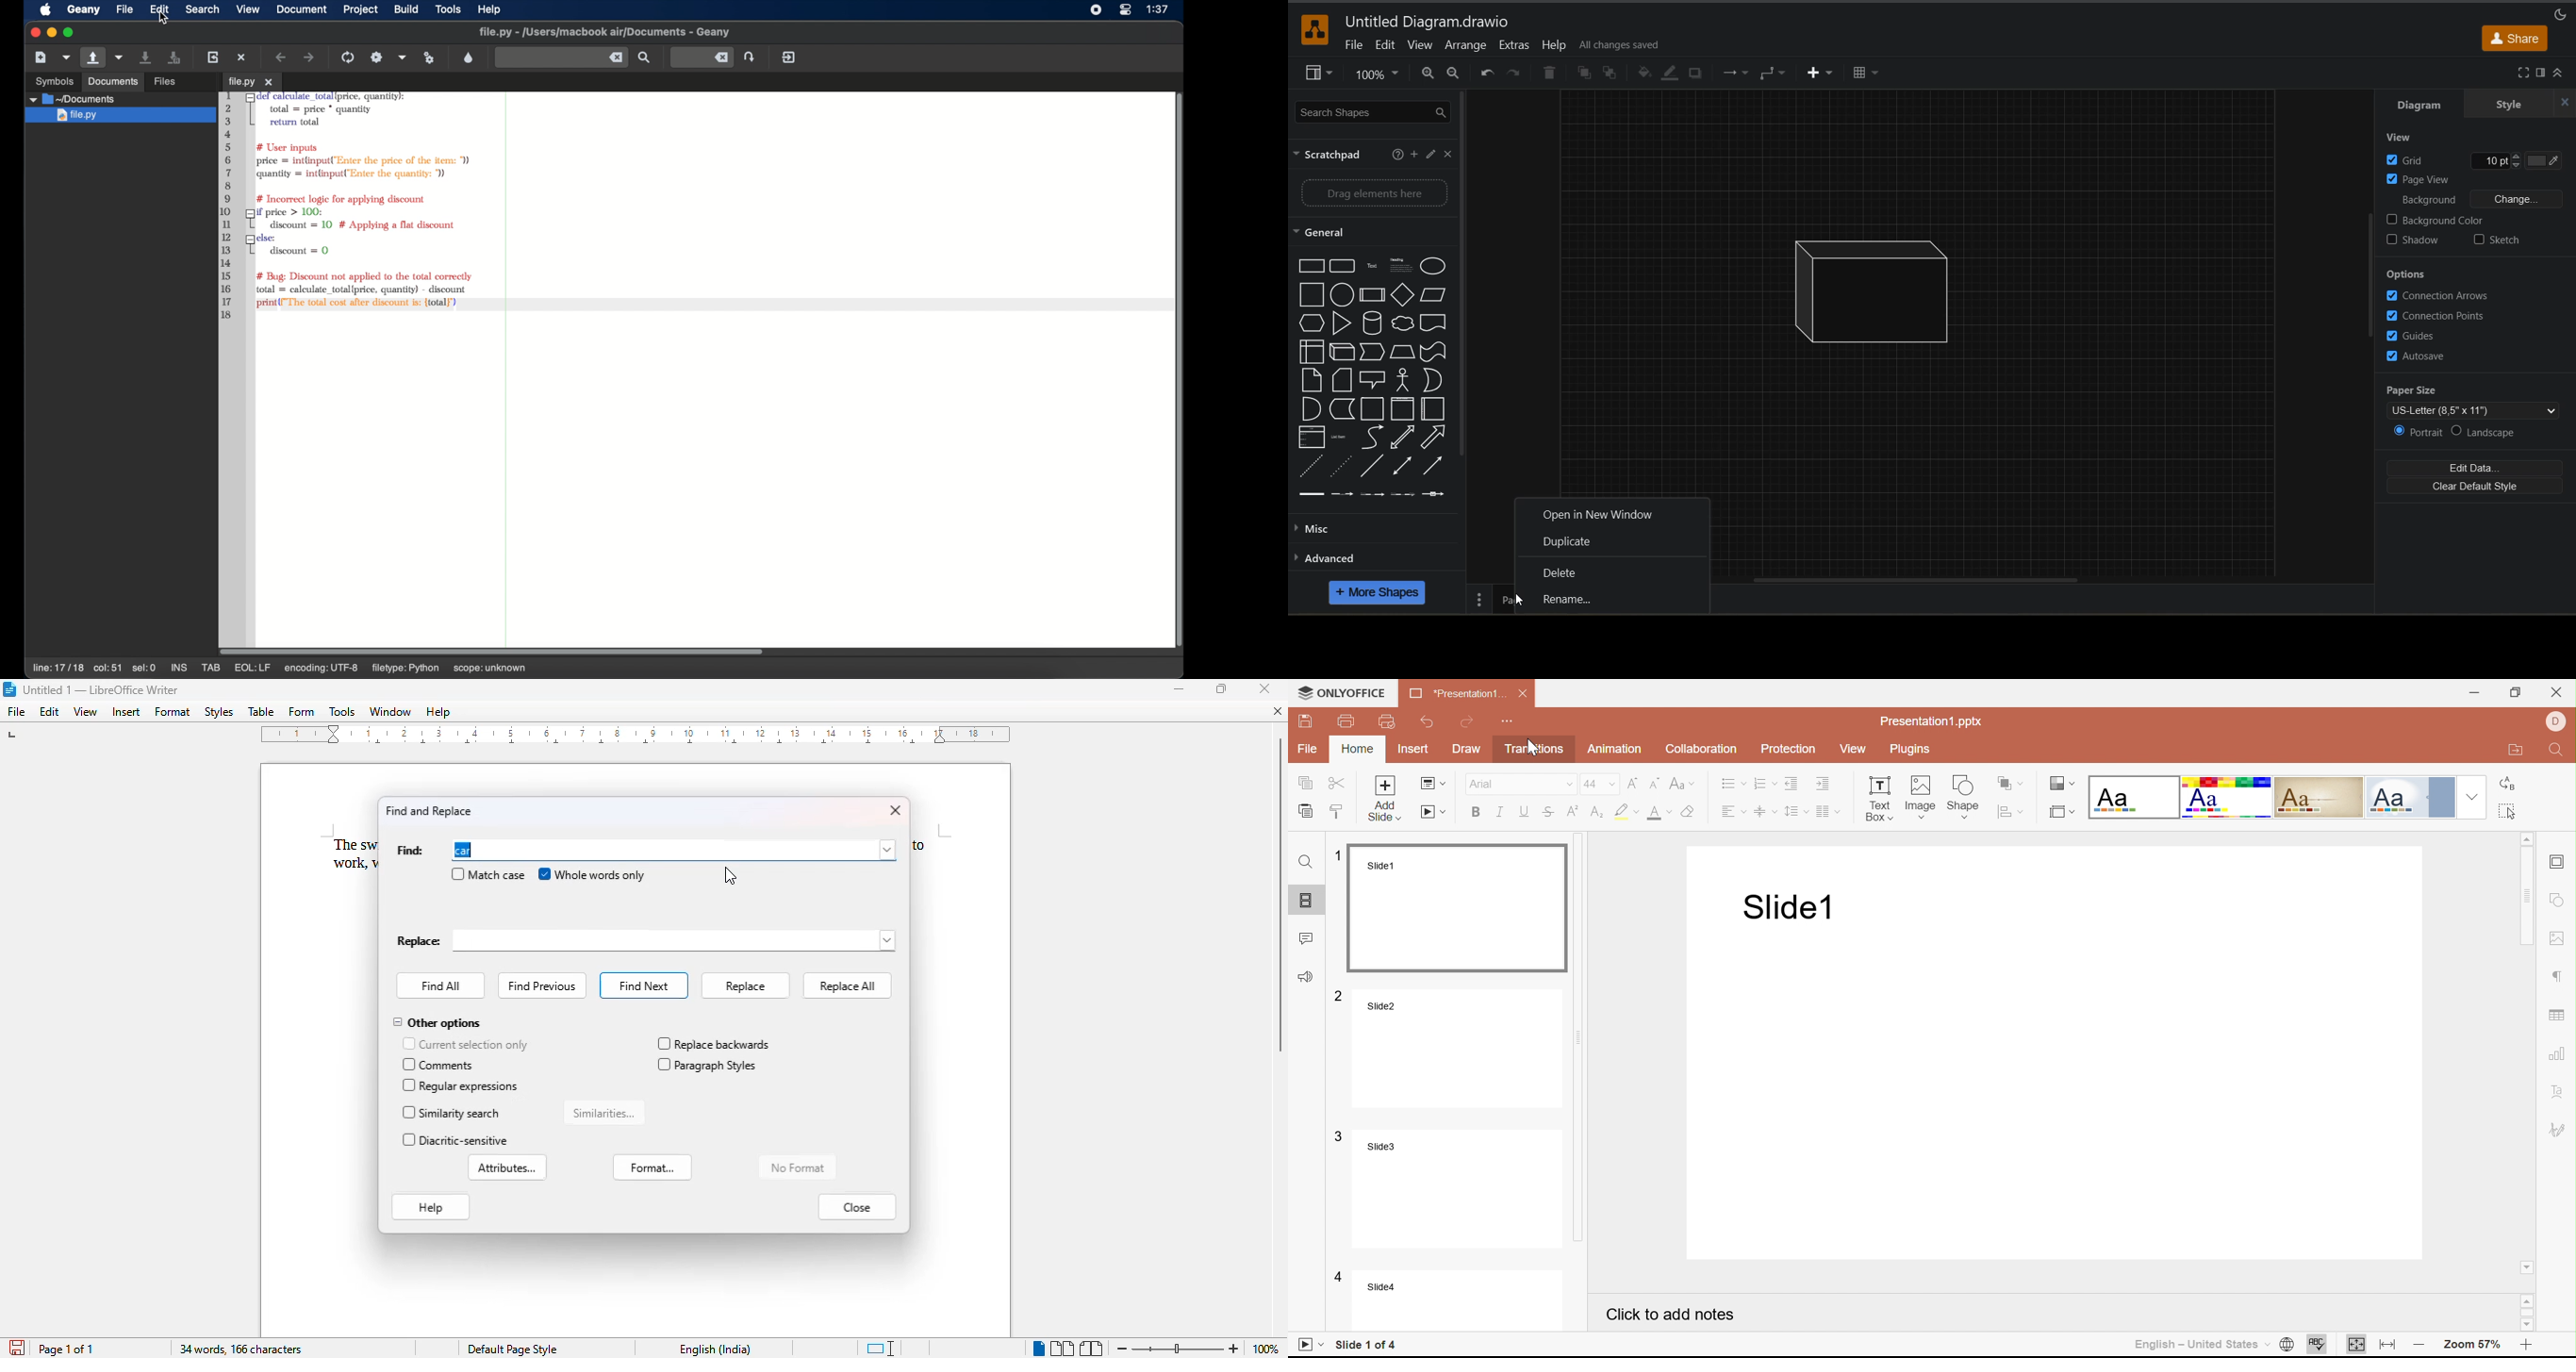 This screenshot has width=2576, height=1372. Describe the element at coordinates (211, 668) in the screenshot. I see `tab` at that location.